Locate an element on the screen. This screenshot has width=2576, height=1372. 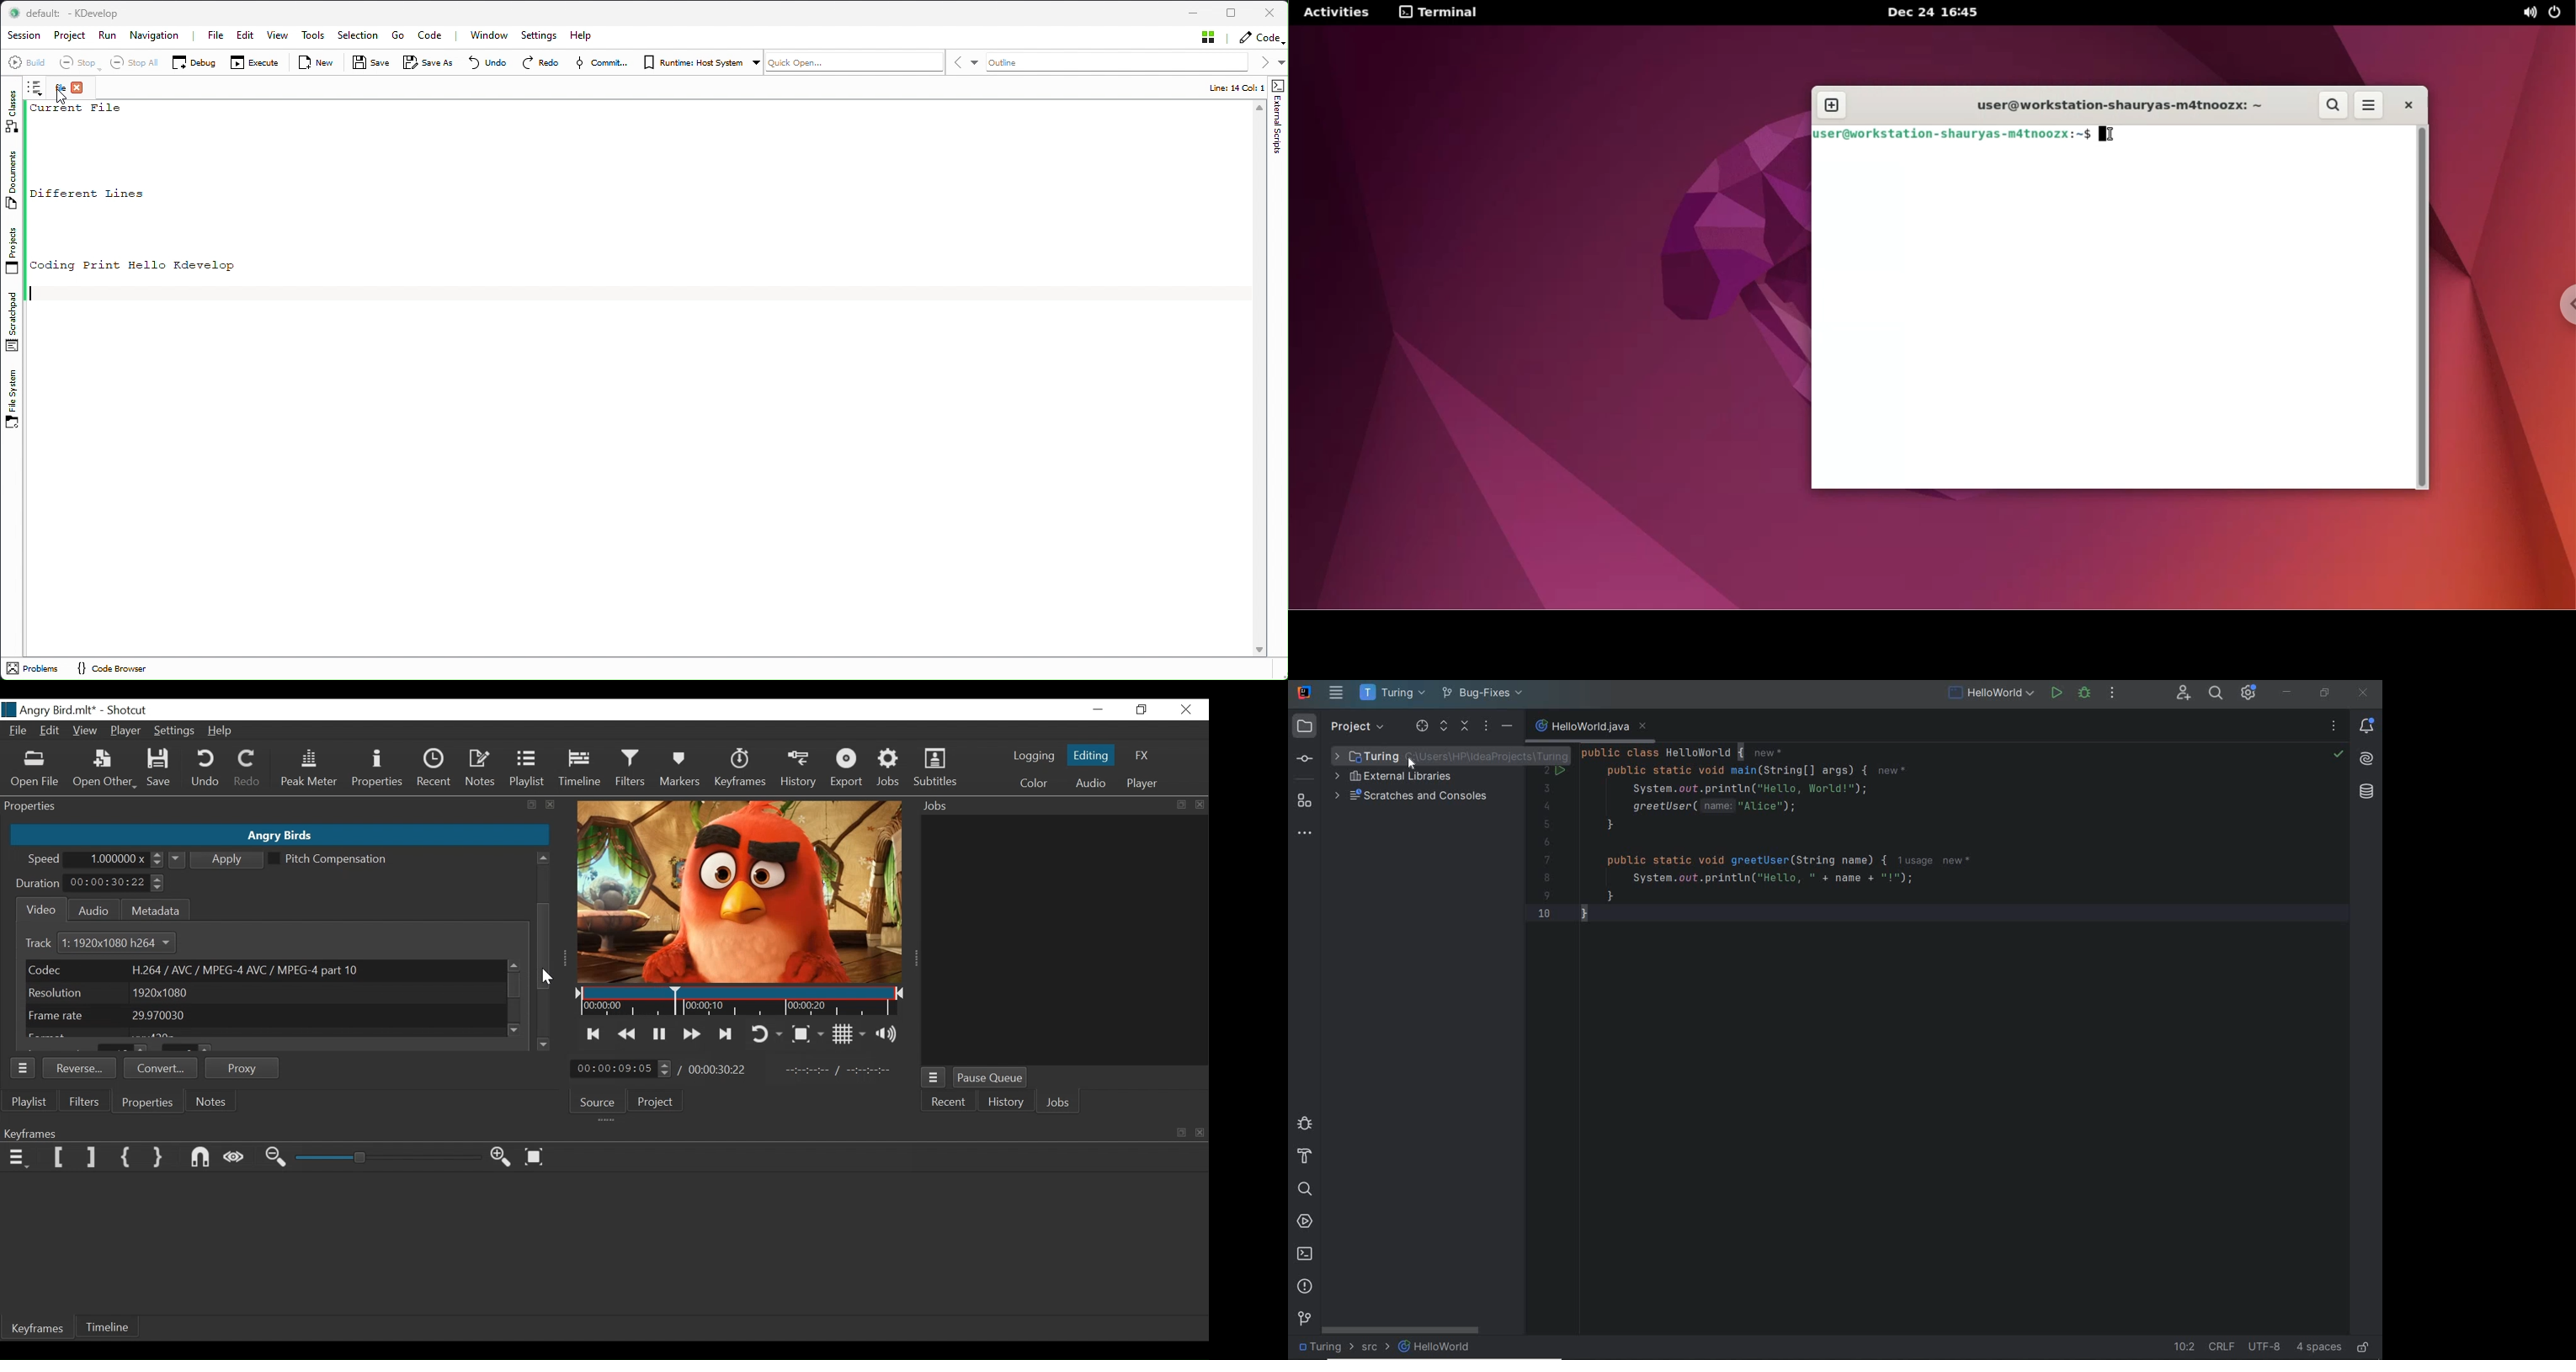
Jobs Panel is located at coordinates (1059, 807).